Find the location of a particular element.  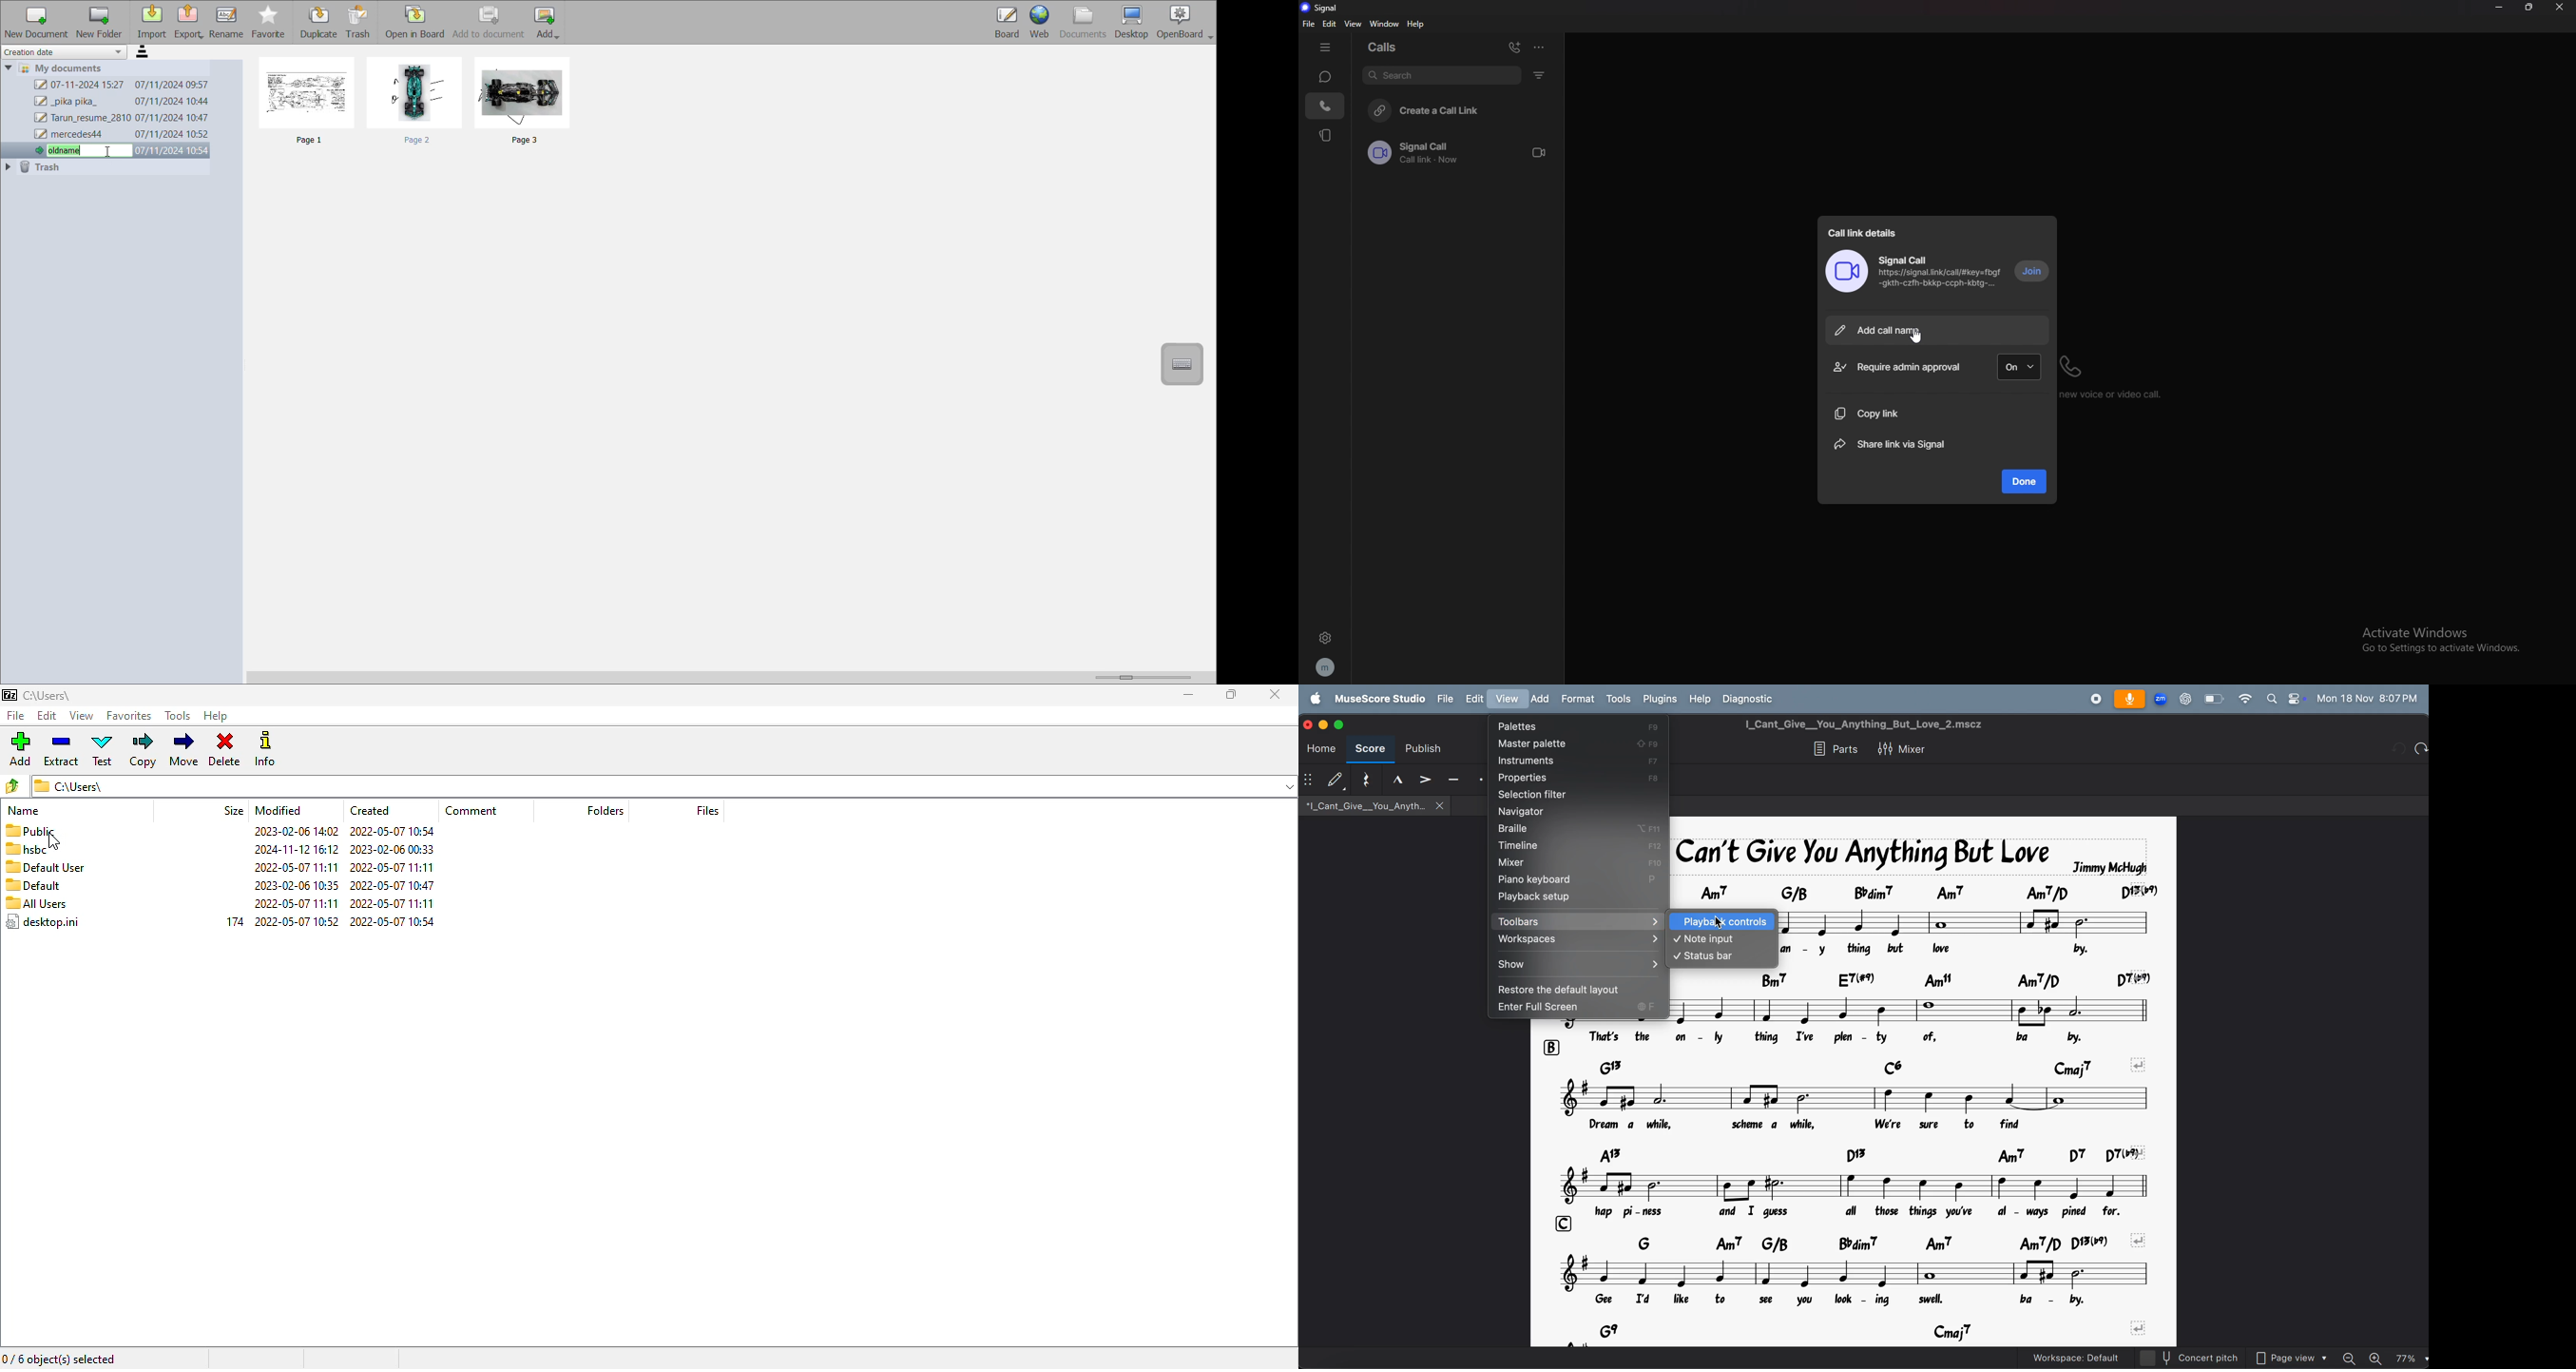

zoom is located at coordinates (2162, 697).